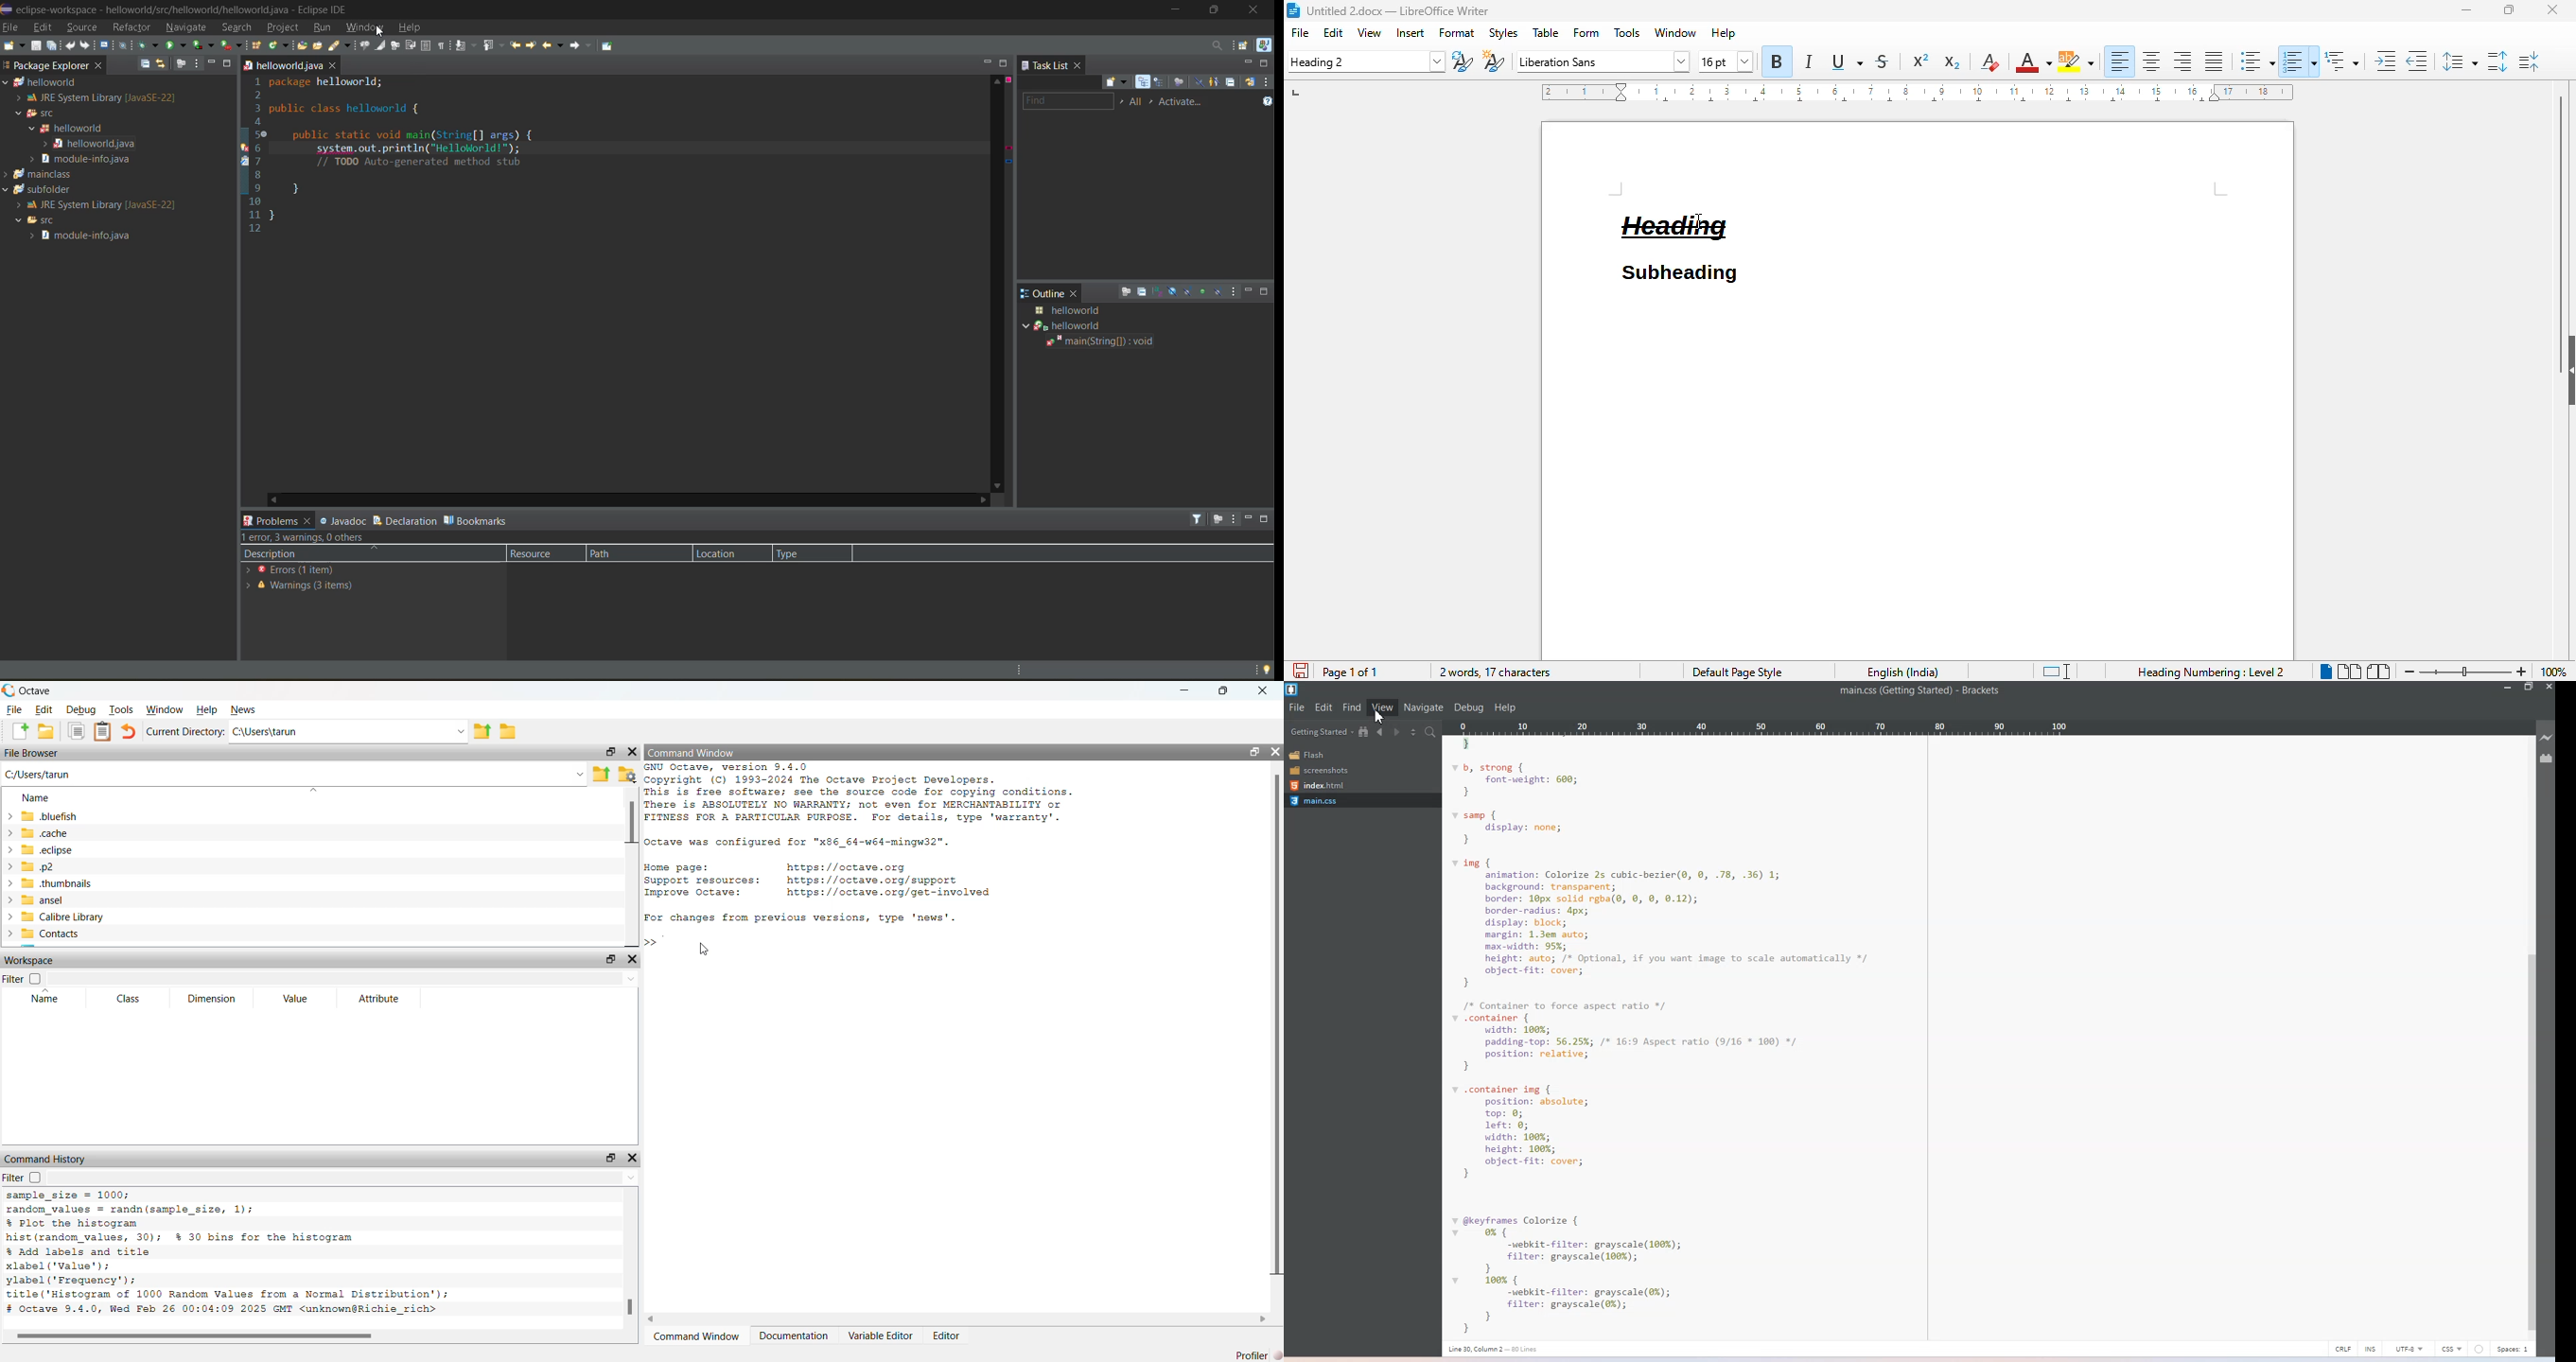 This screenshot has width=2576, height=1372. Describe the element at coordinates (2482, 1349) in the screenshot. I see `No linter available` at that location.